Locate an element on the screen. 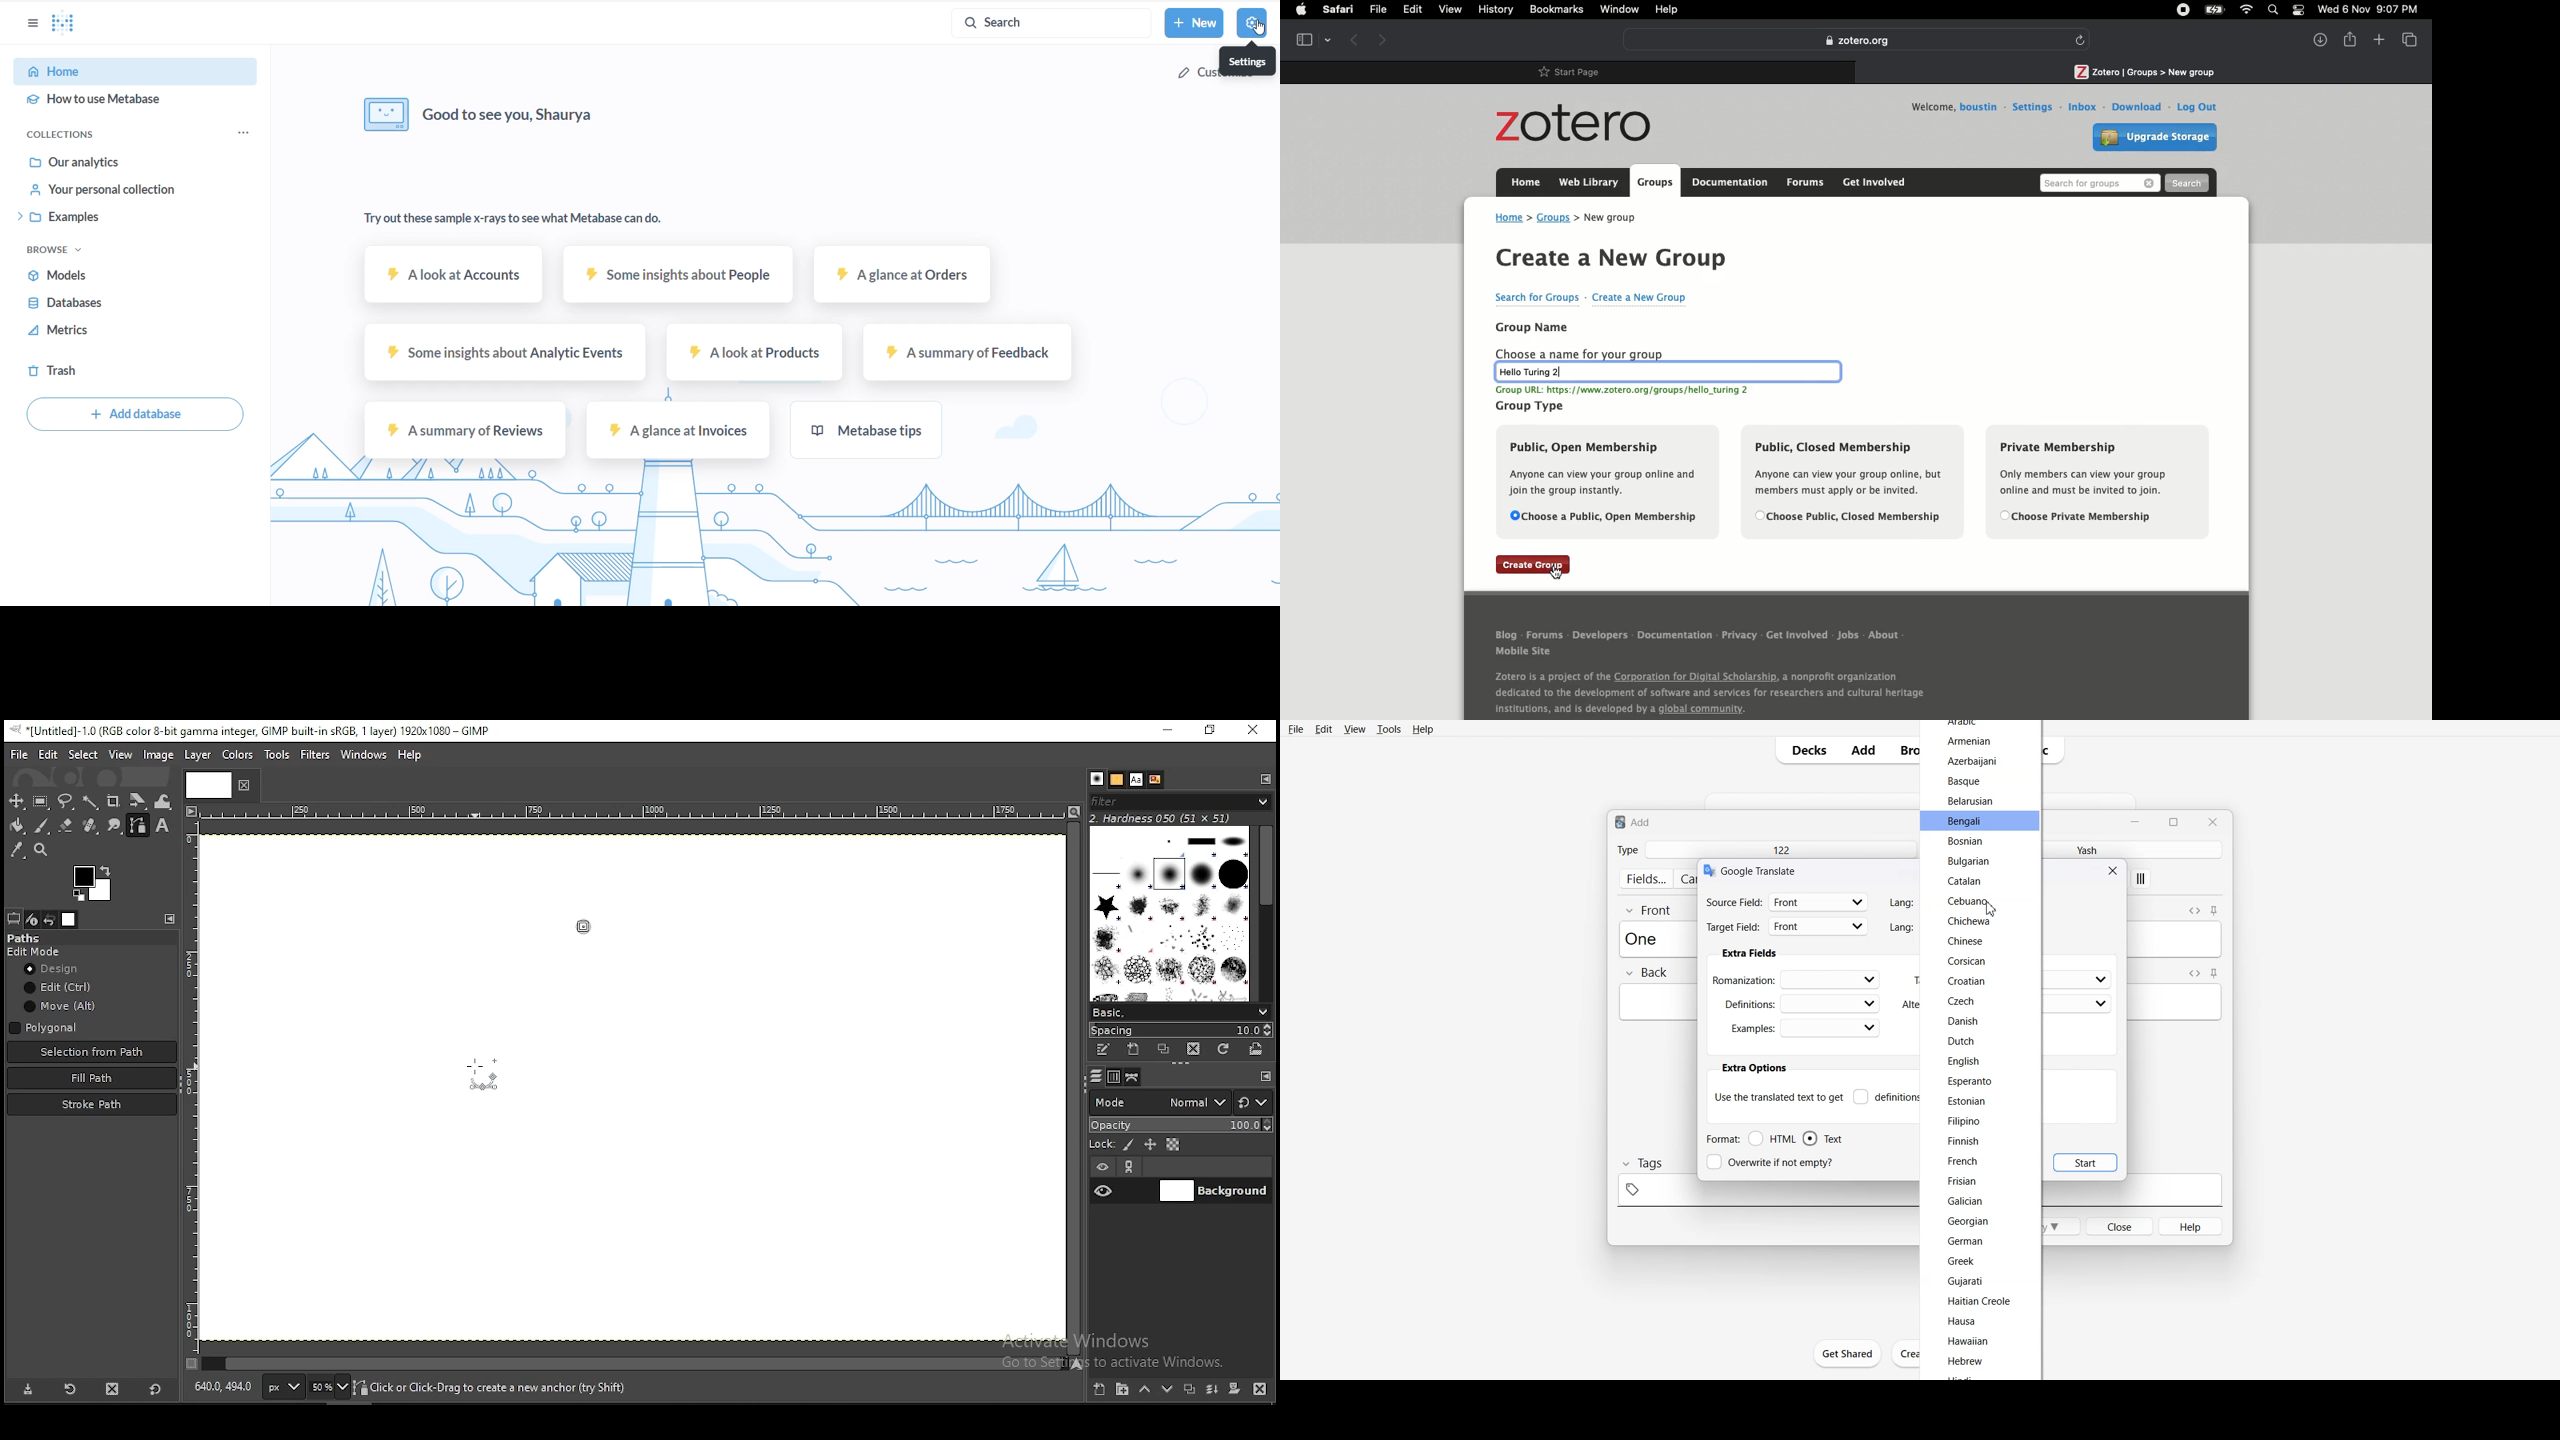  Text is located at coordinates (1645, 938).